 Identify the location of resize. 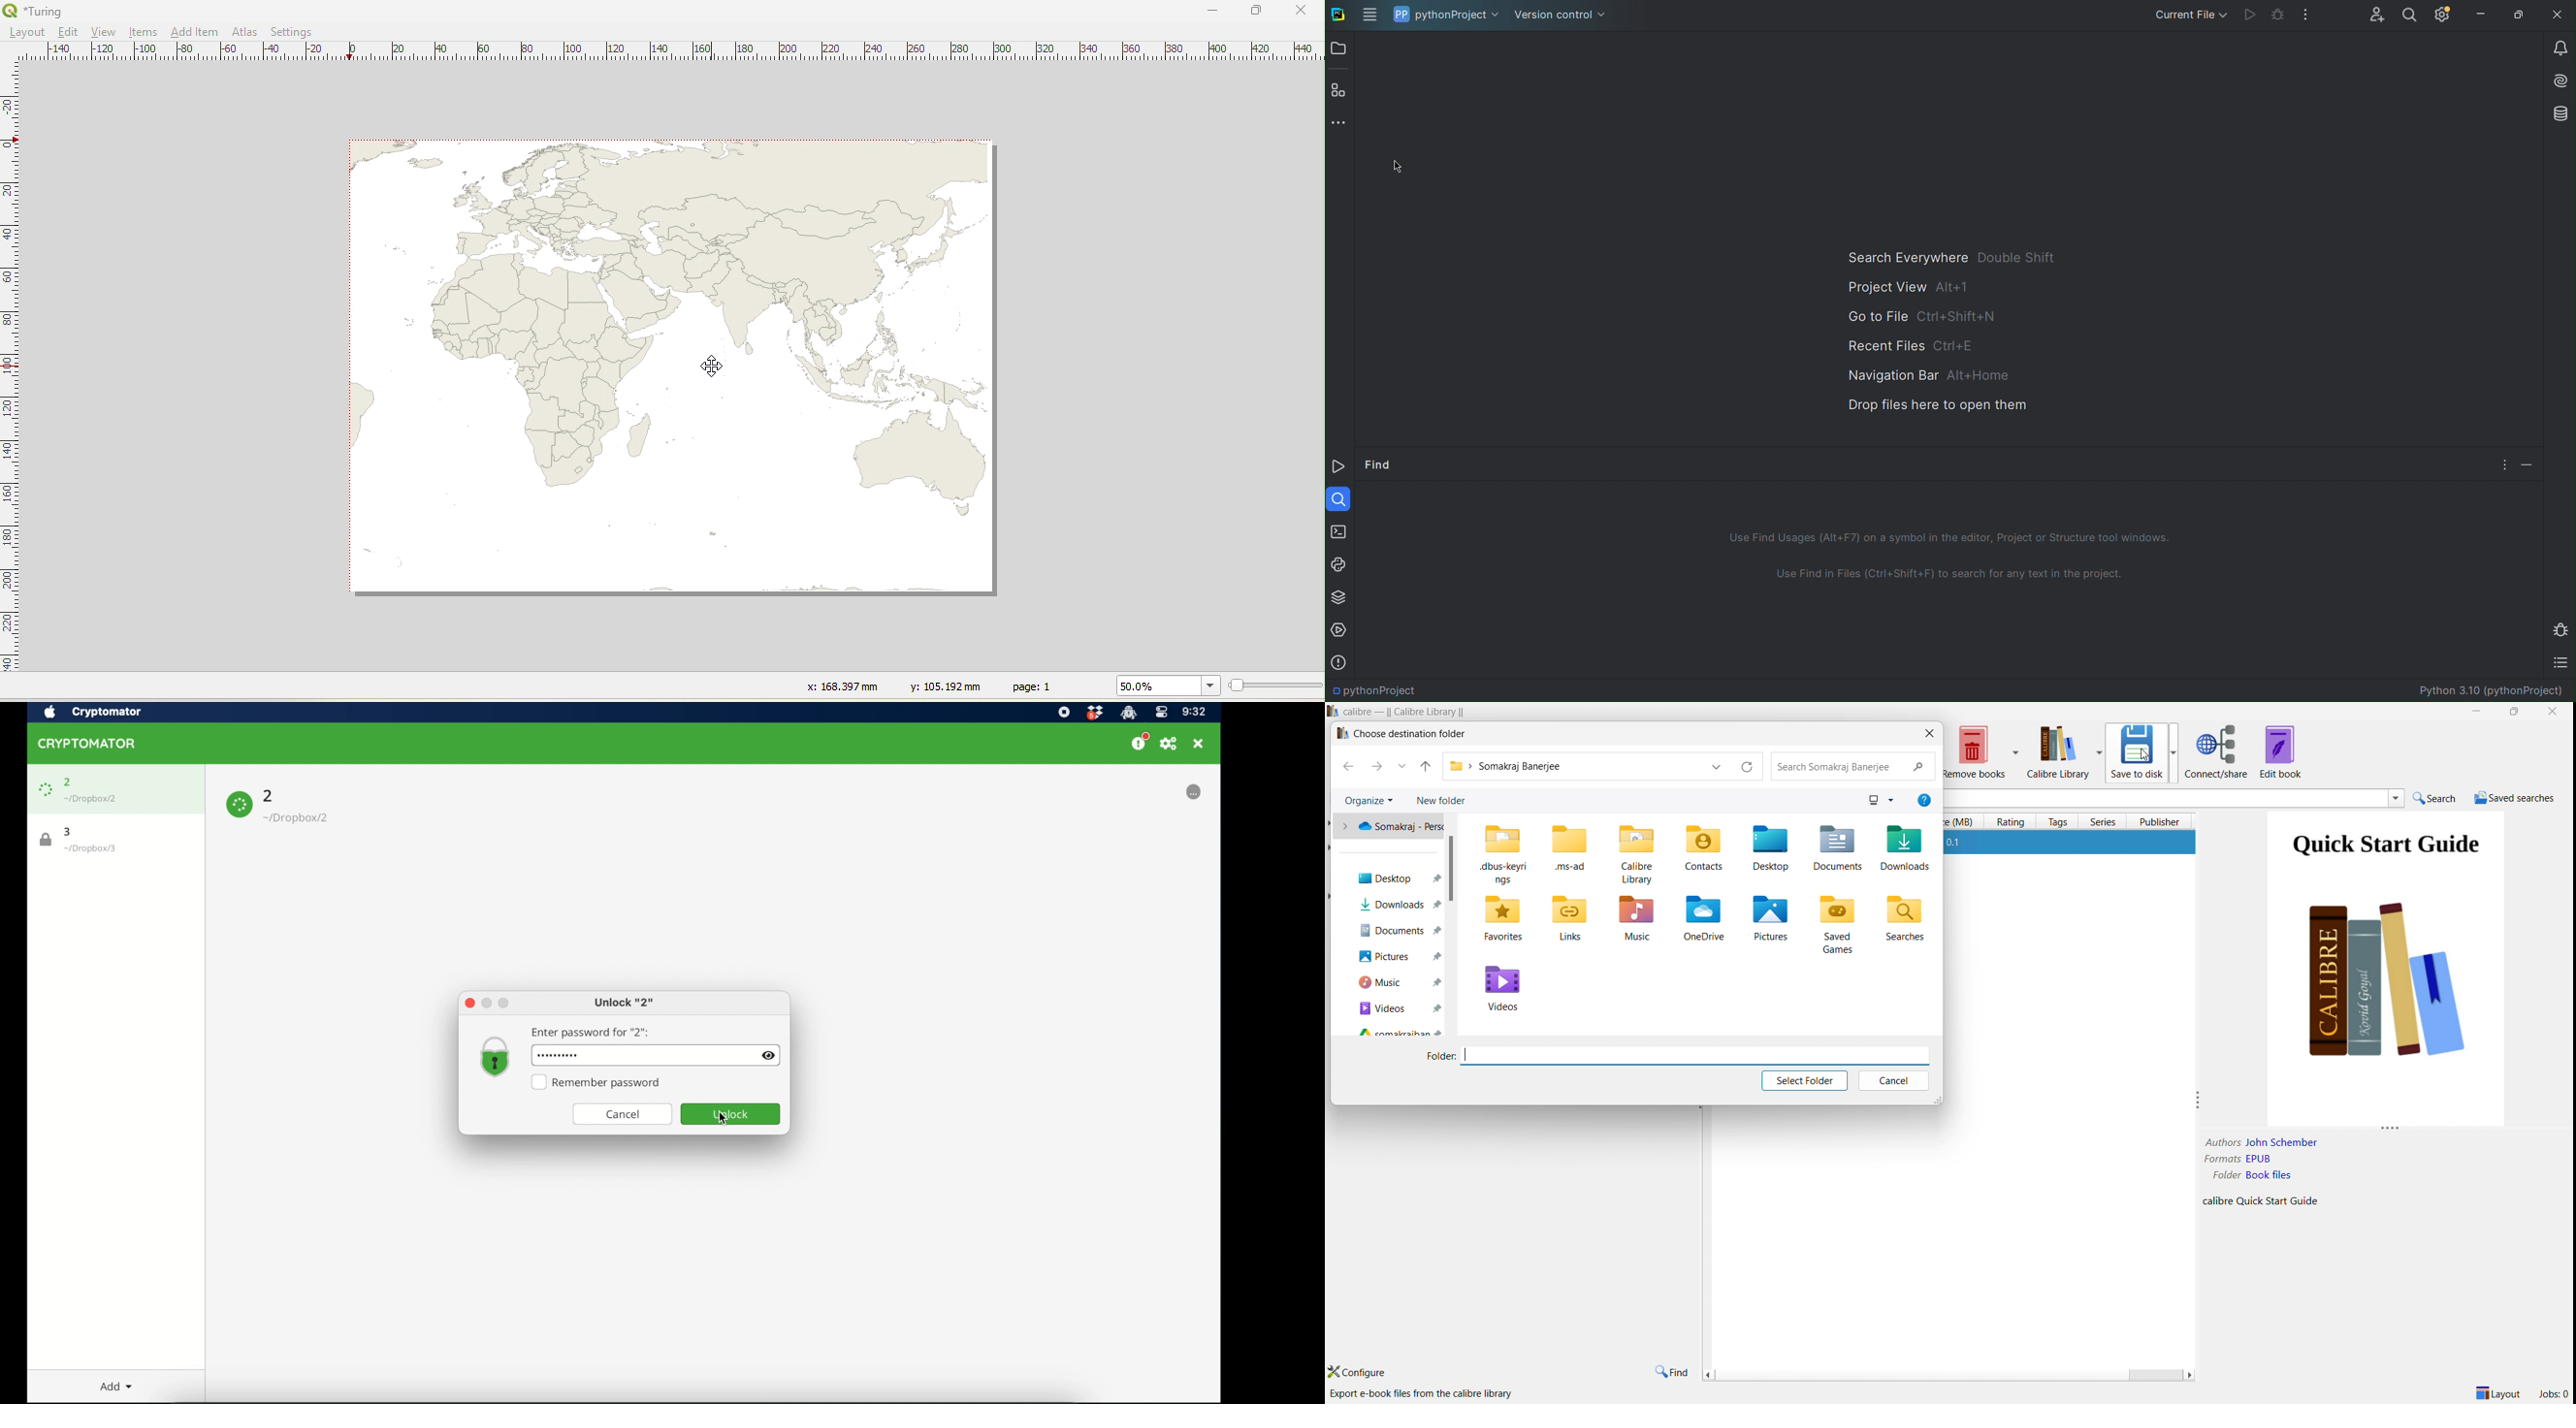
(2194, 1100).